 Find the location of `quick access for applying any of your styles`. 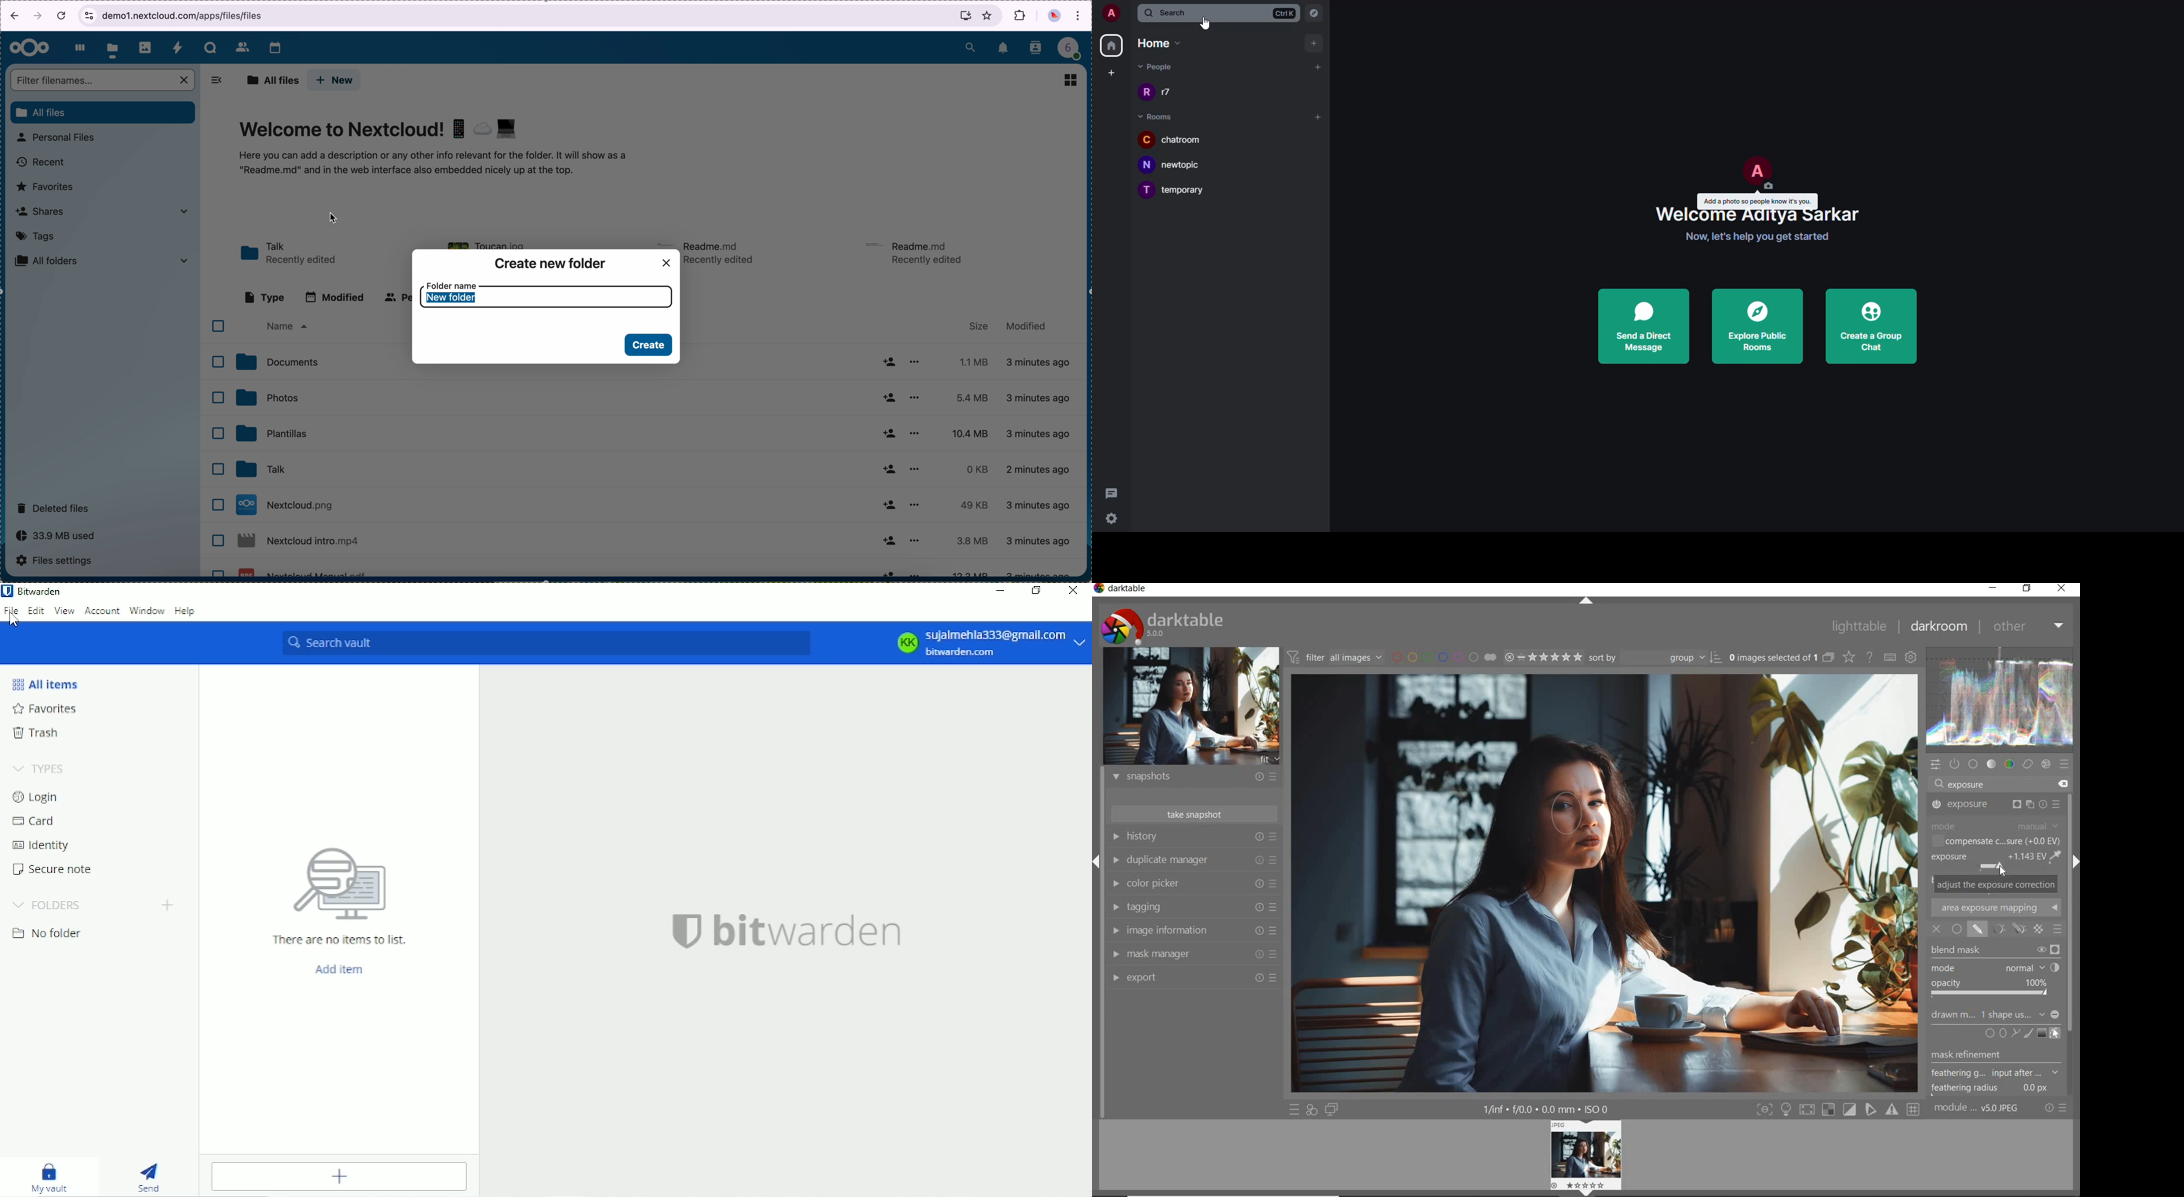

quick access for applying any of your styles is located at coordinates (1311, 1111).